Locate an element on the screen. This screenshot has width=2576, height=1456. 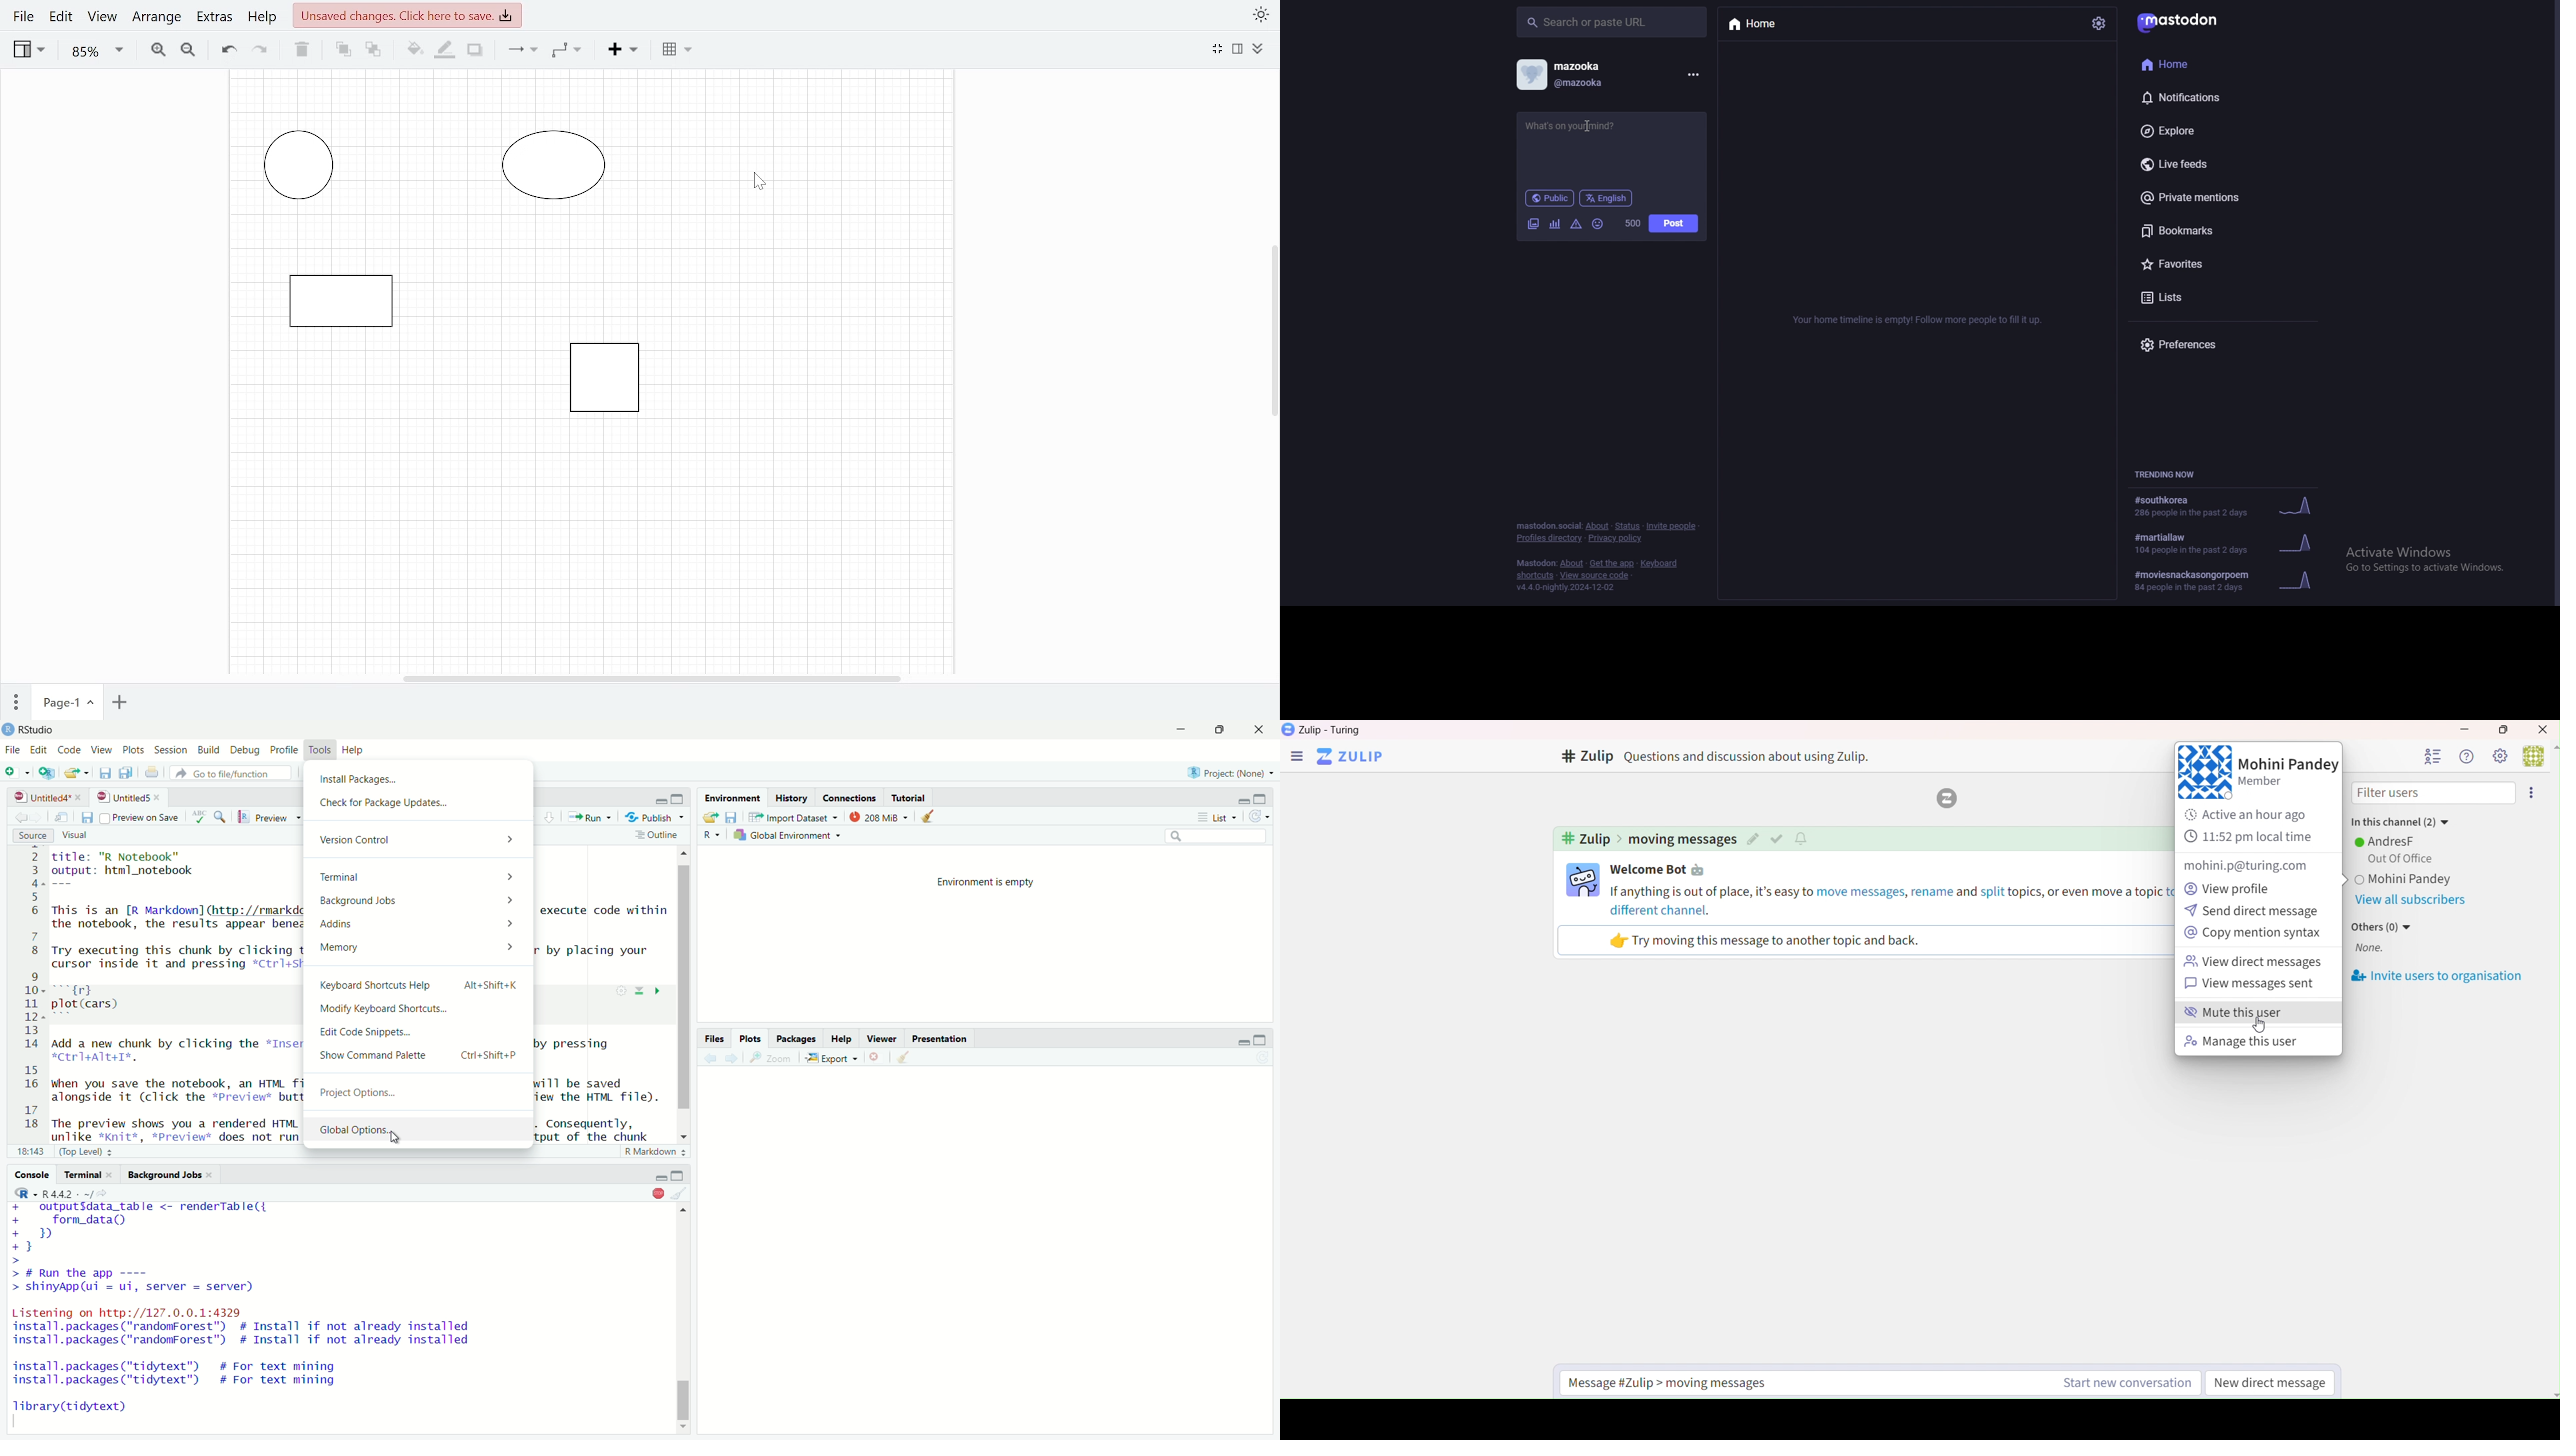
View All subscribers is located at coordinates (2410, 901).